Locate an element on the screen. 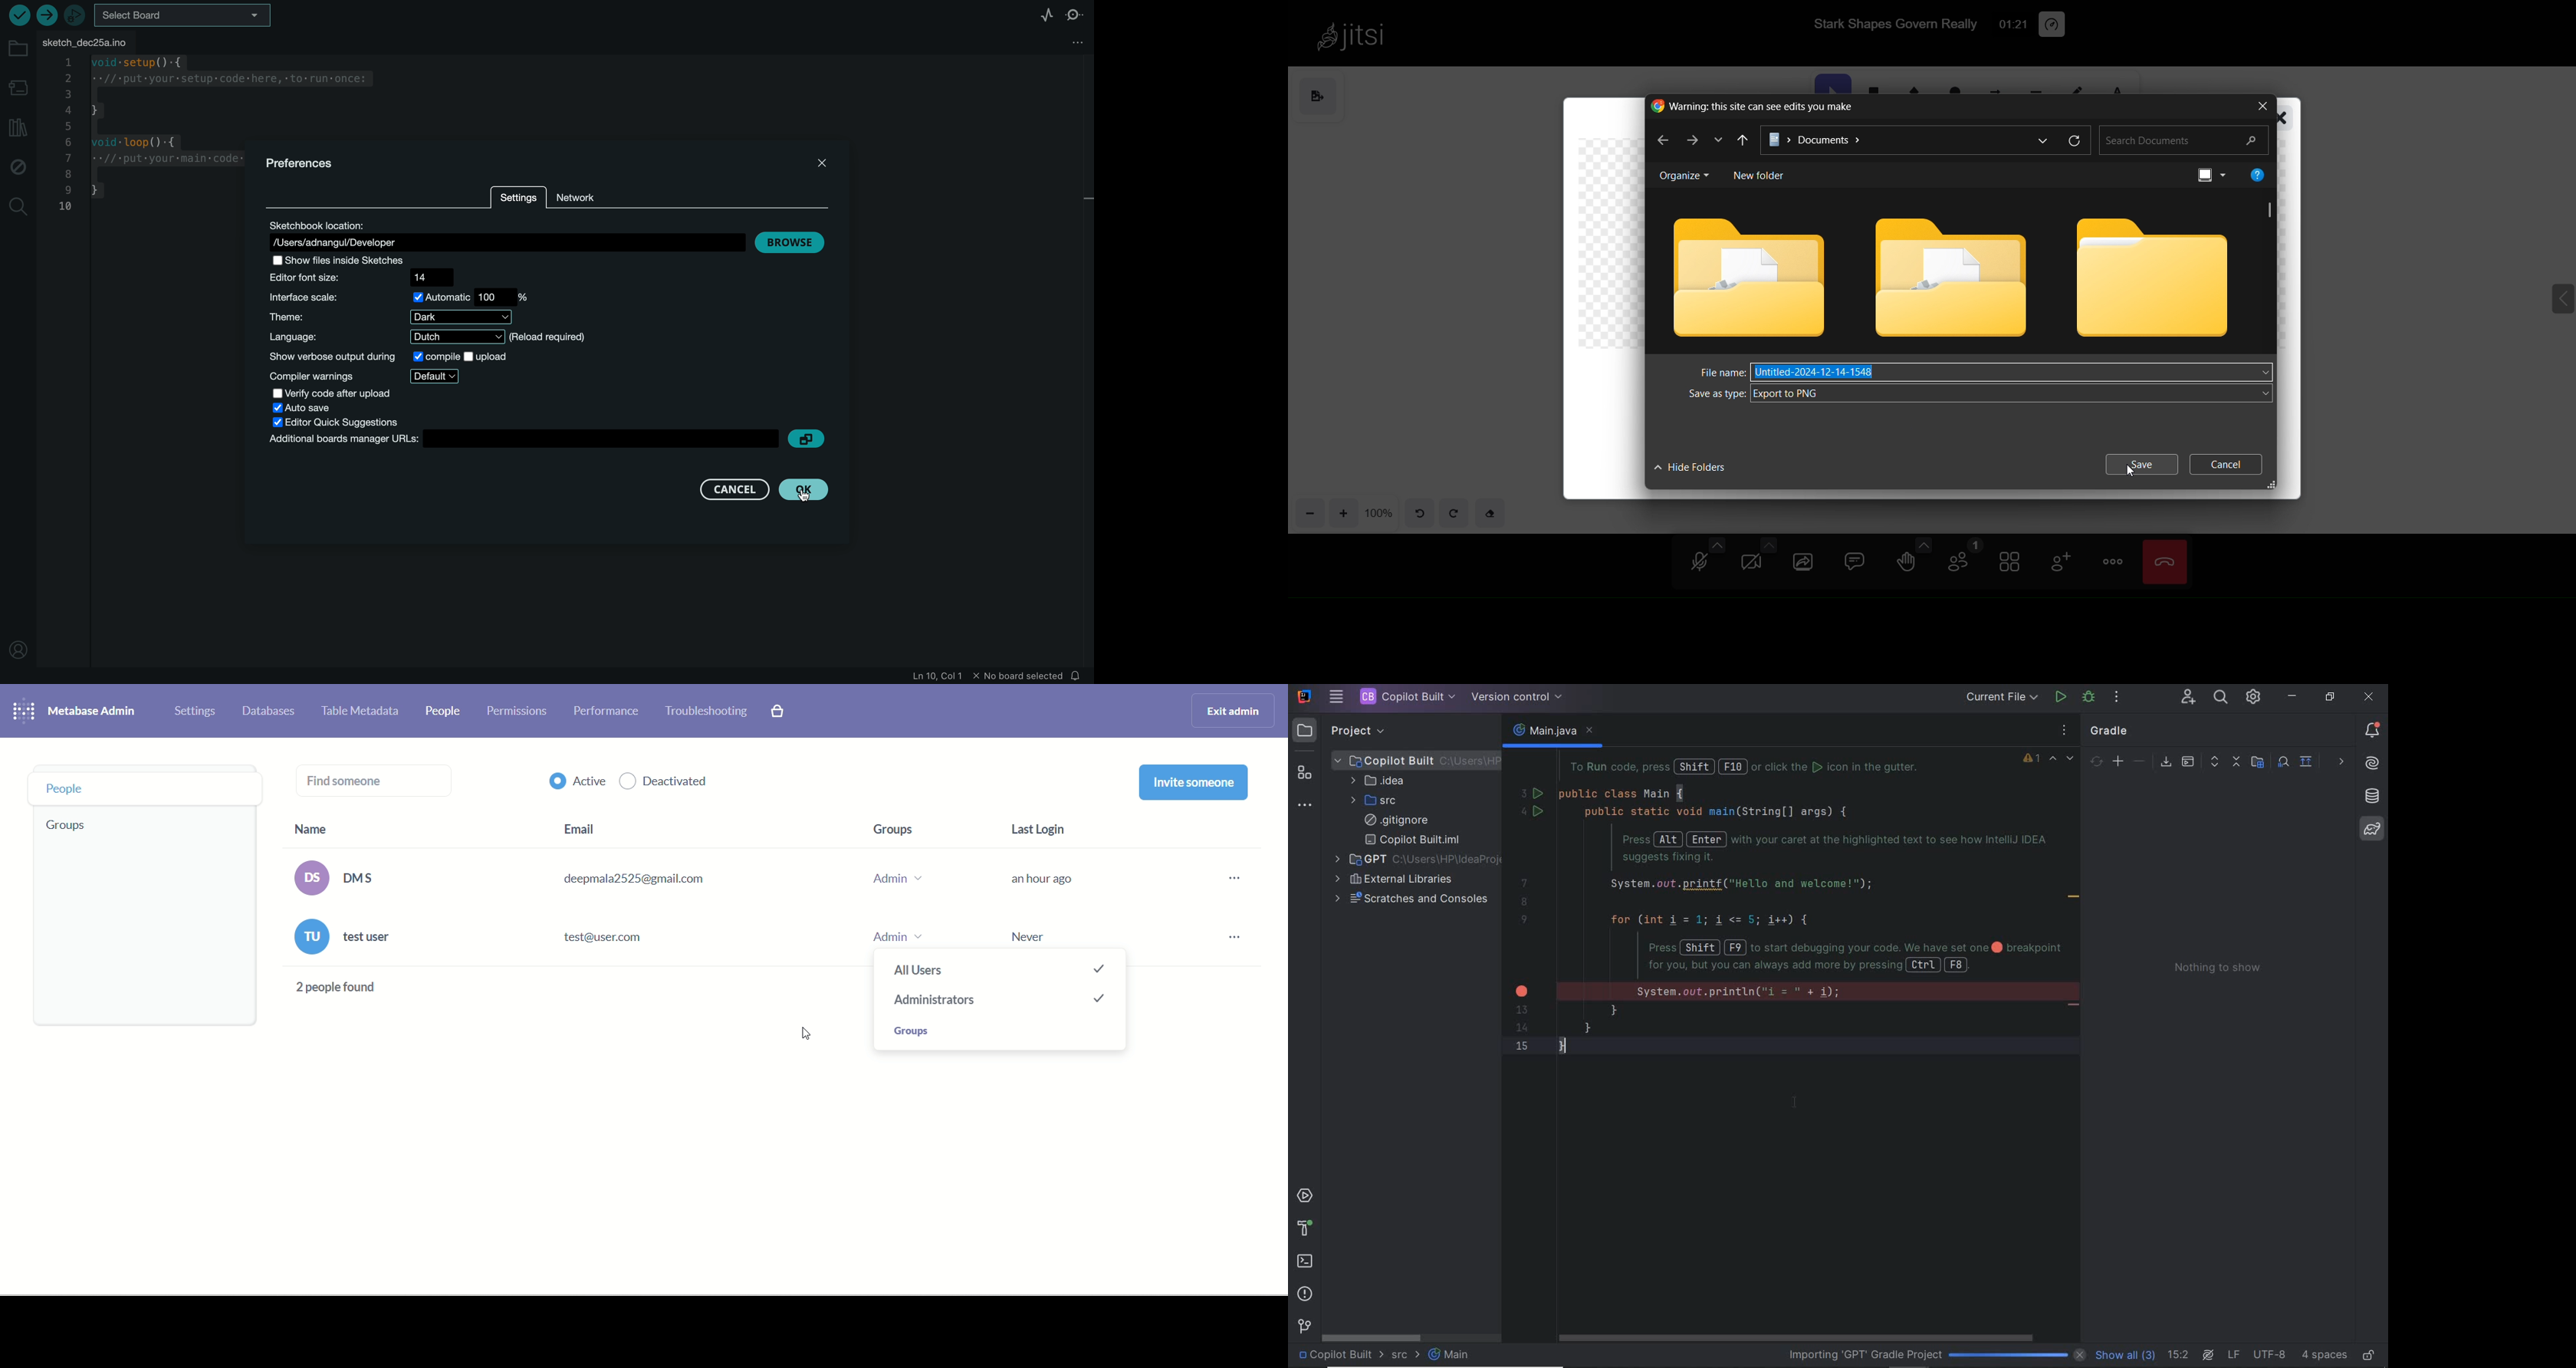 Image resolution: width=2576 pixels, height=1372 pixels. scratches and consoles is located at coordinates (1412, 900).